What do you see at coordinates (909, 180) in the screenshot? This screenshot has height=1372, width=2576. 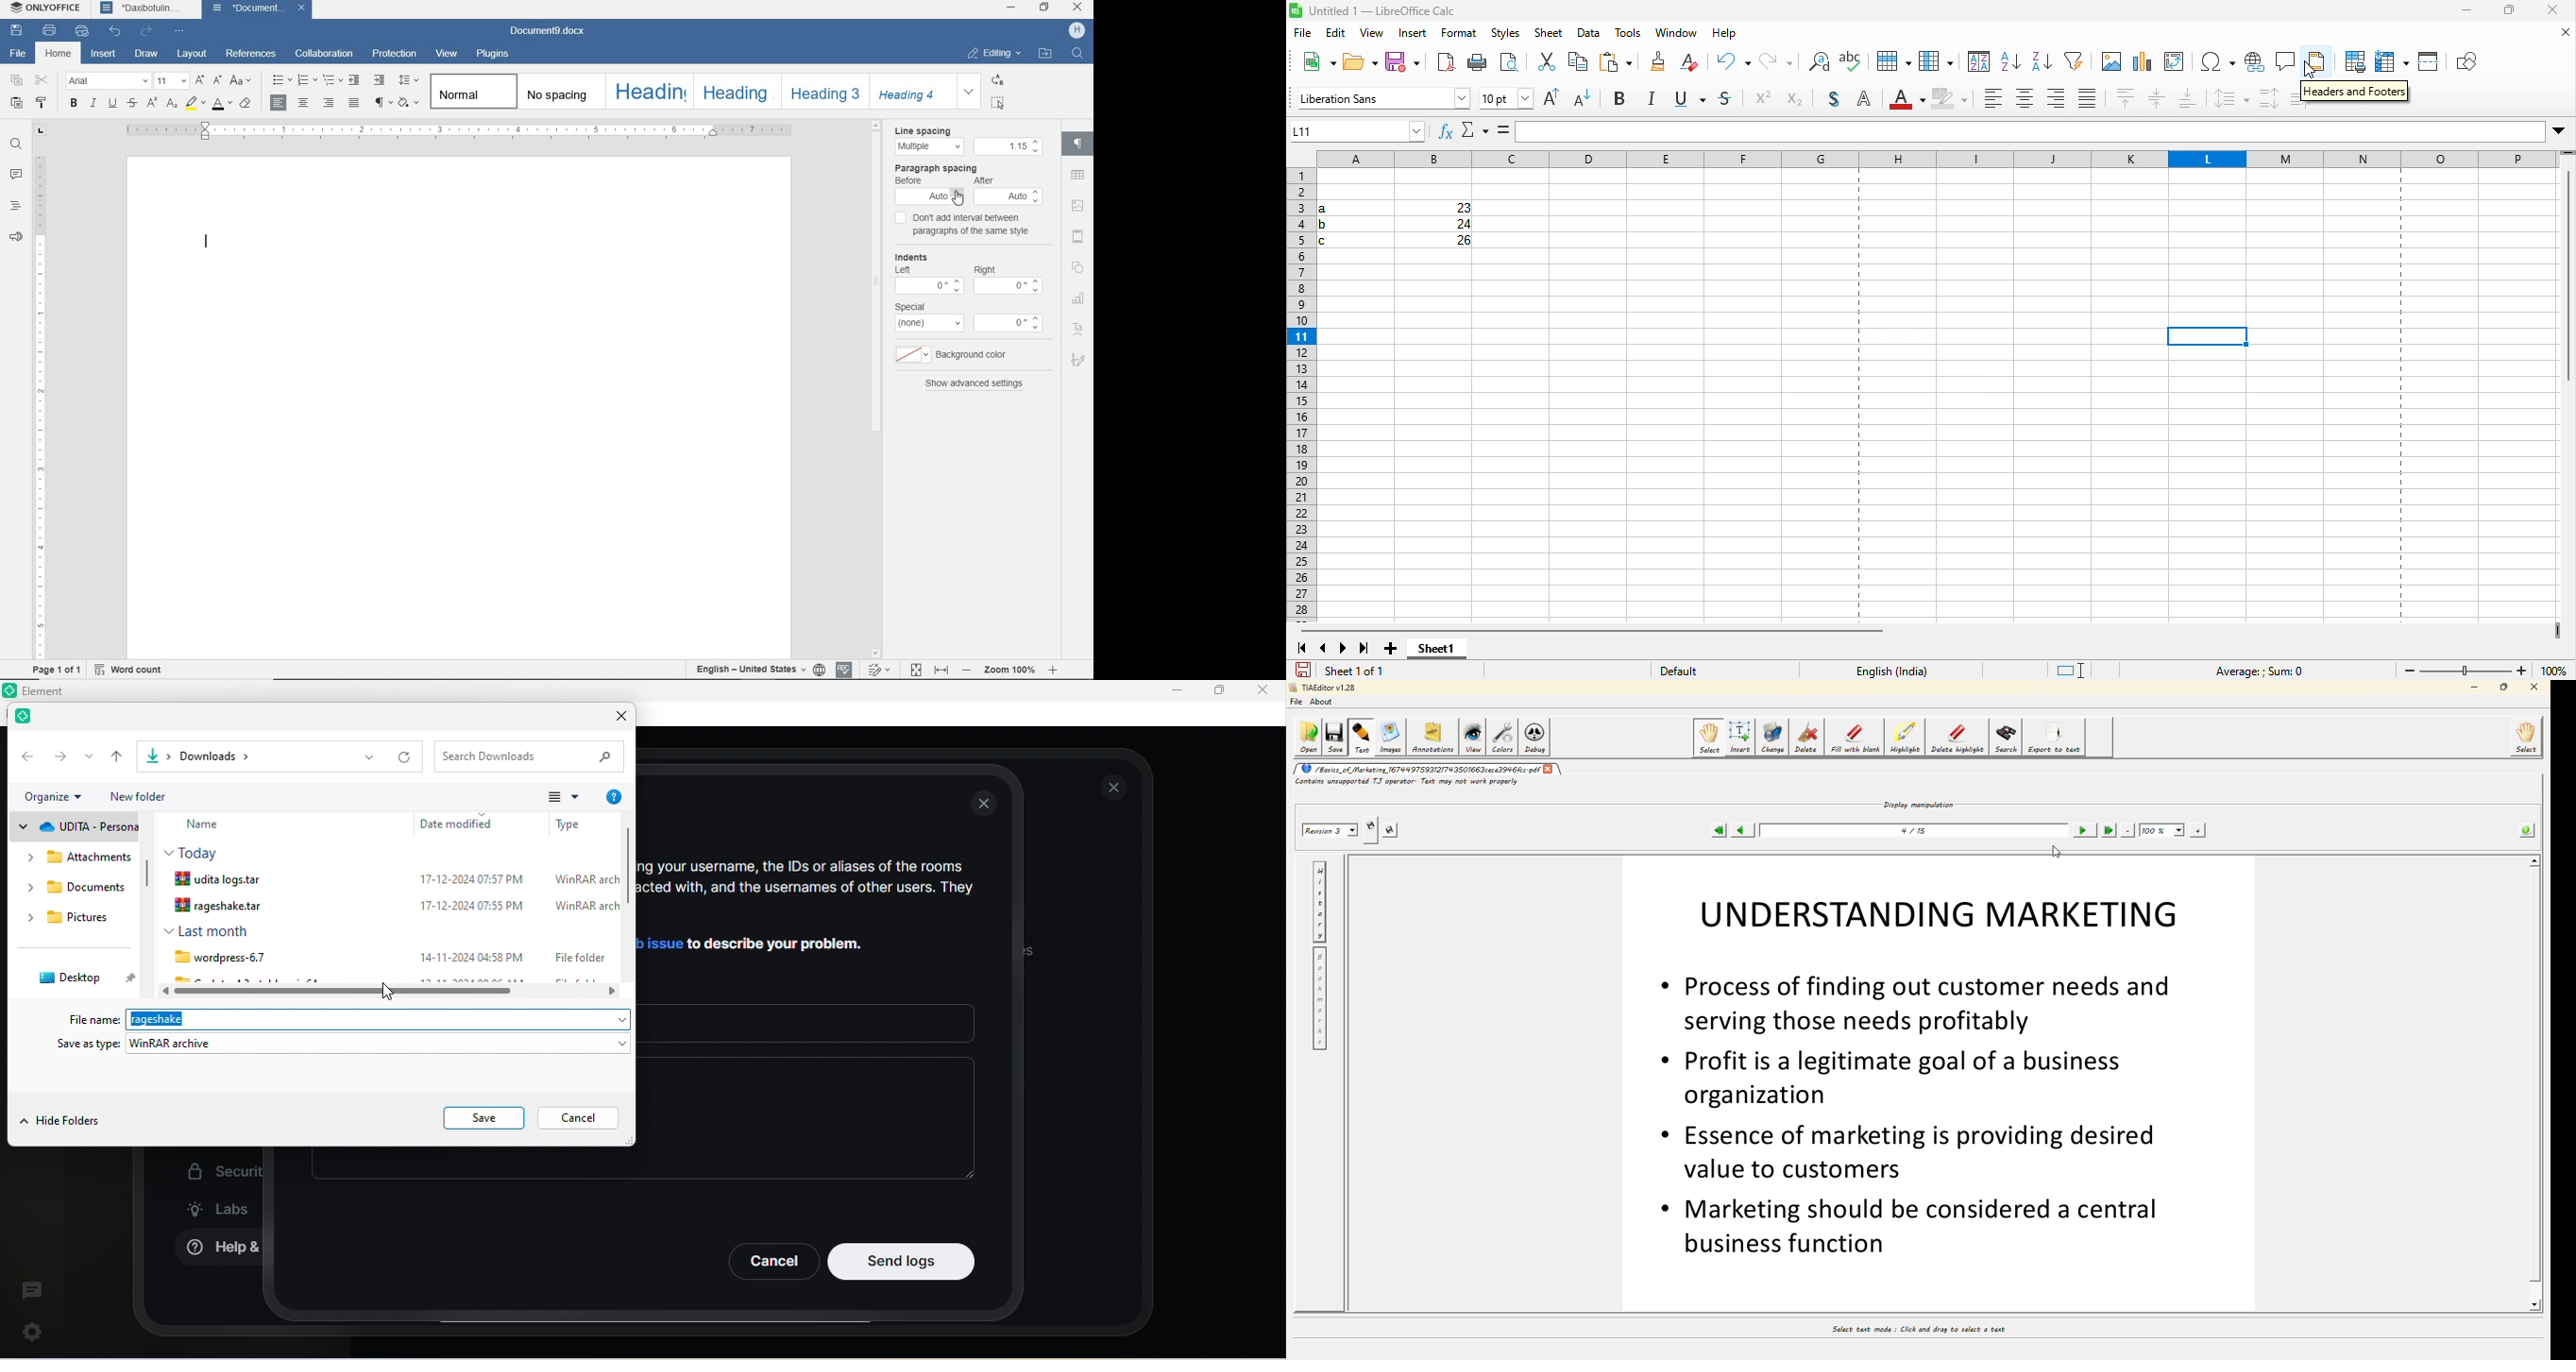 I see `before` at bounding box center [909, 180].